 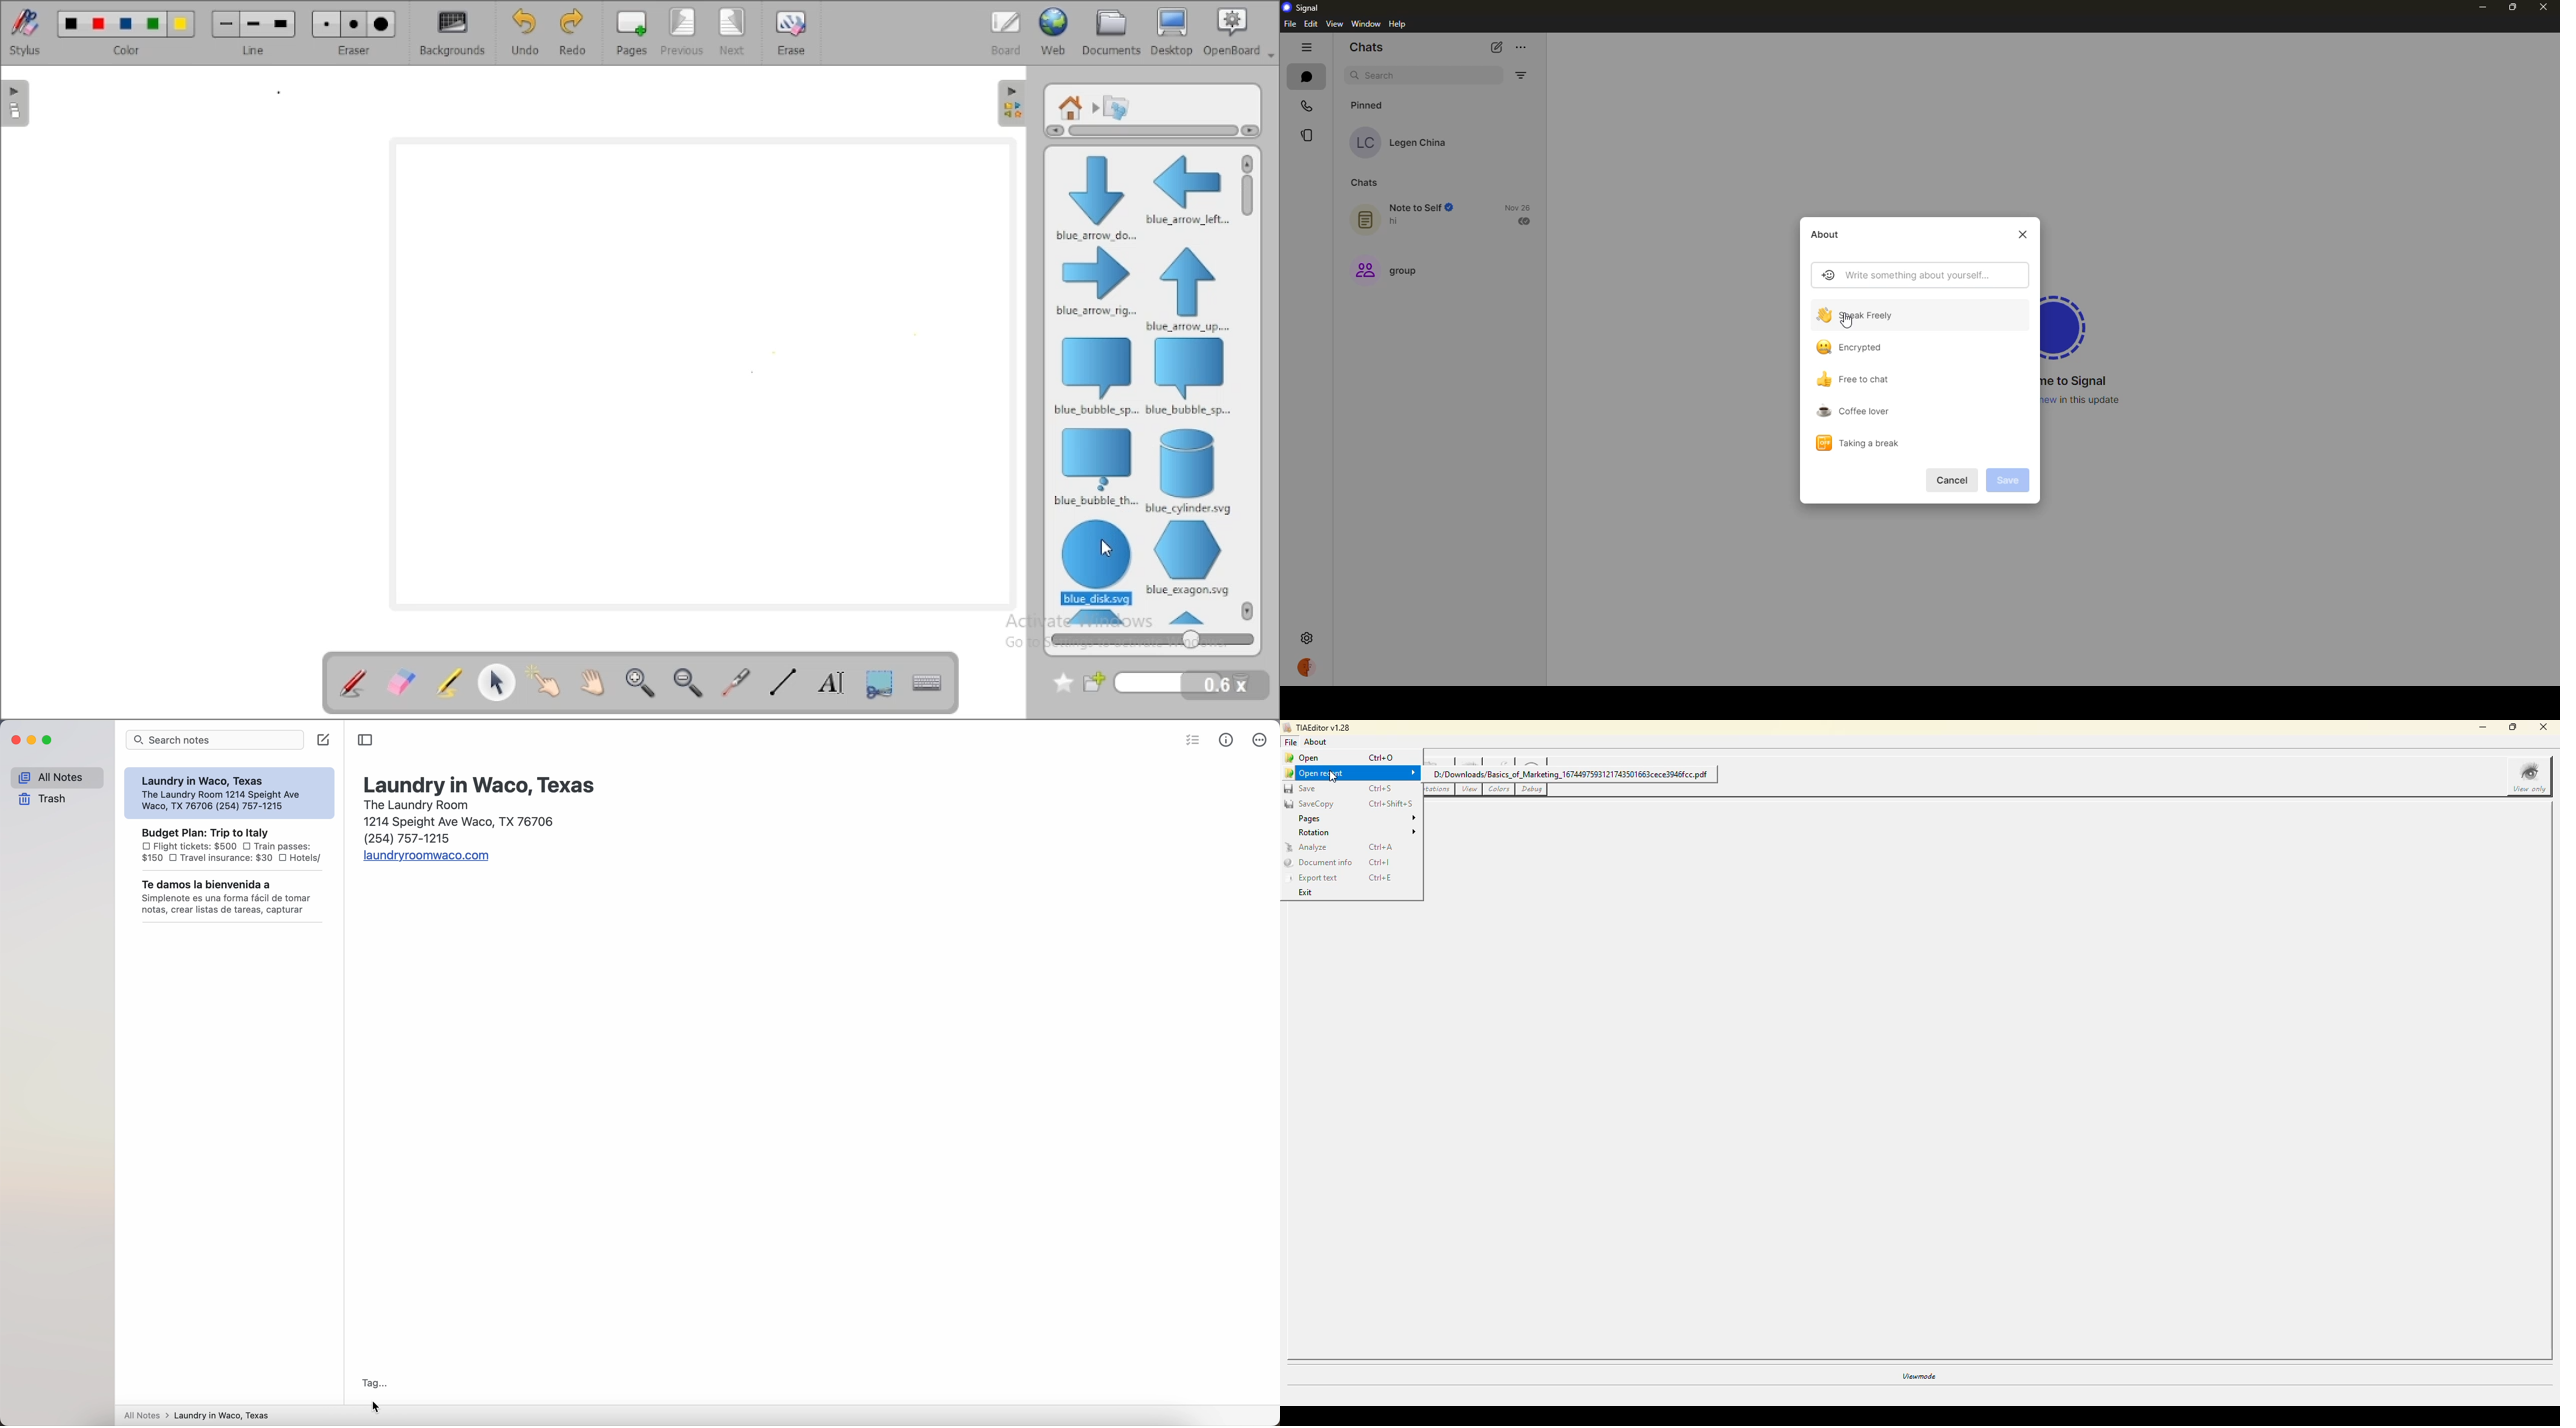 I want to click on maximize Simplenote, so click(x=48, y=740).